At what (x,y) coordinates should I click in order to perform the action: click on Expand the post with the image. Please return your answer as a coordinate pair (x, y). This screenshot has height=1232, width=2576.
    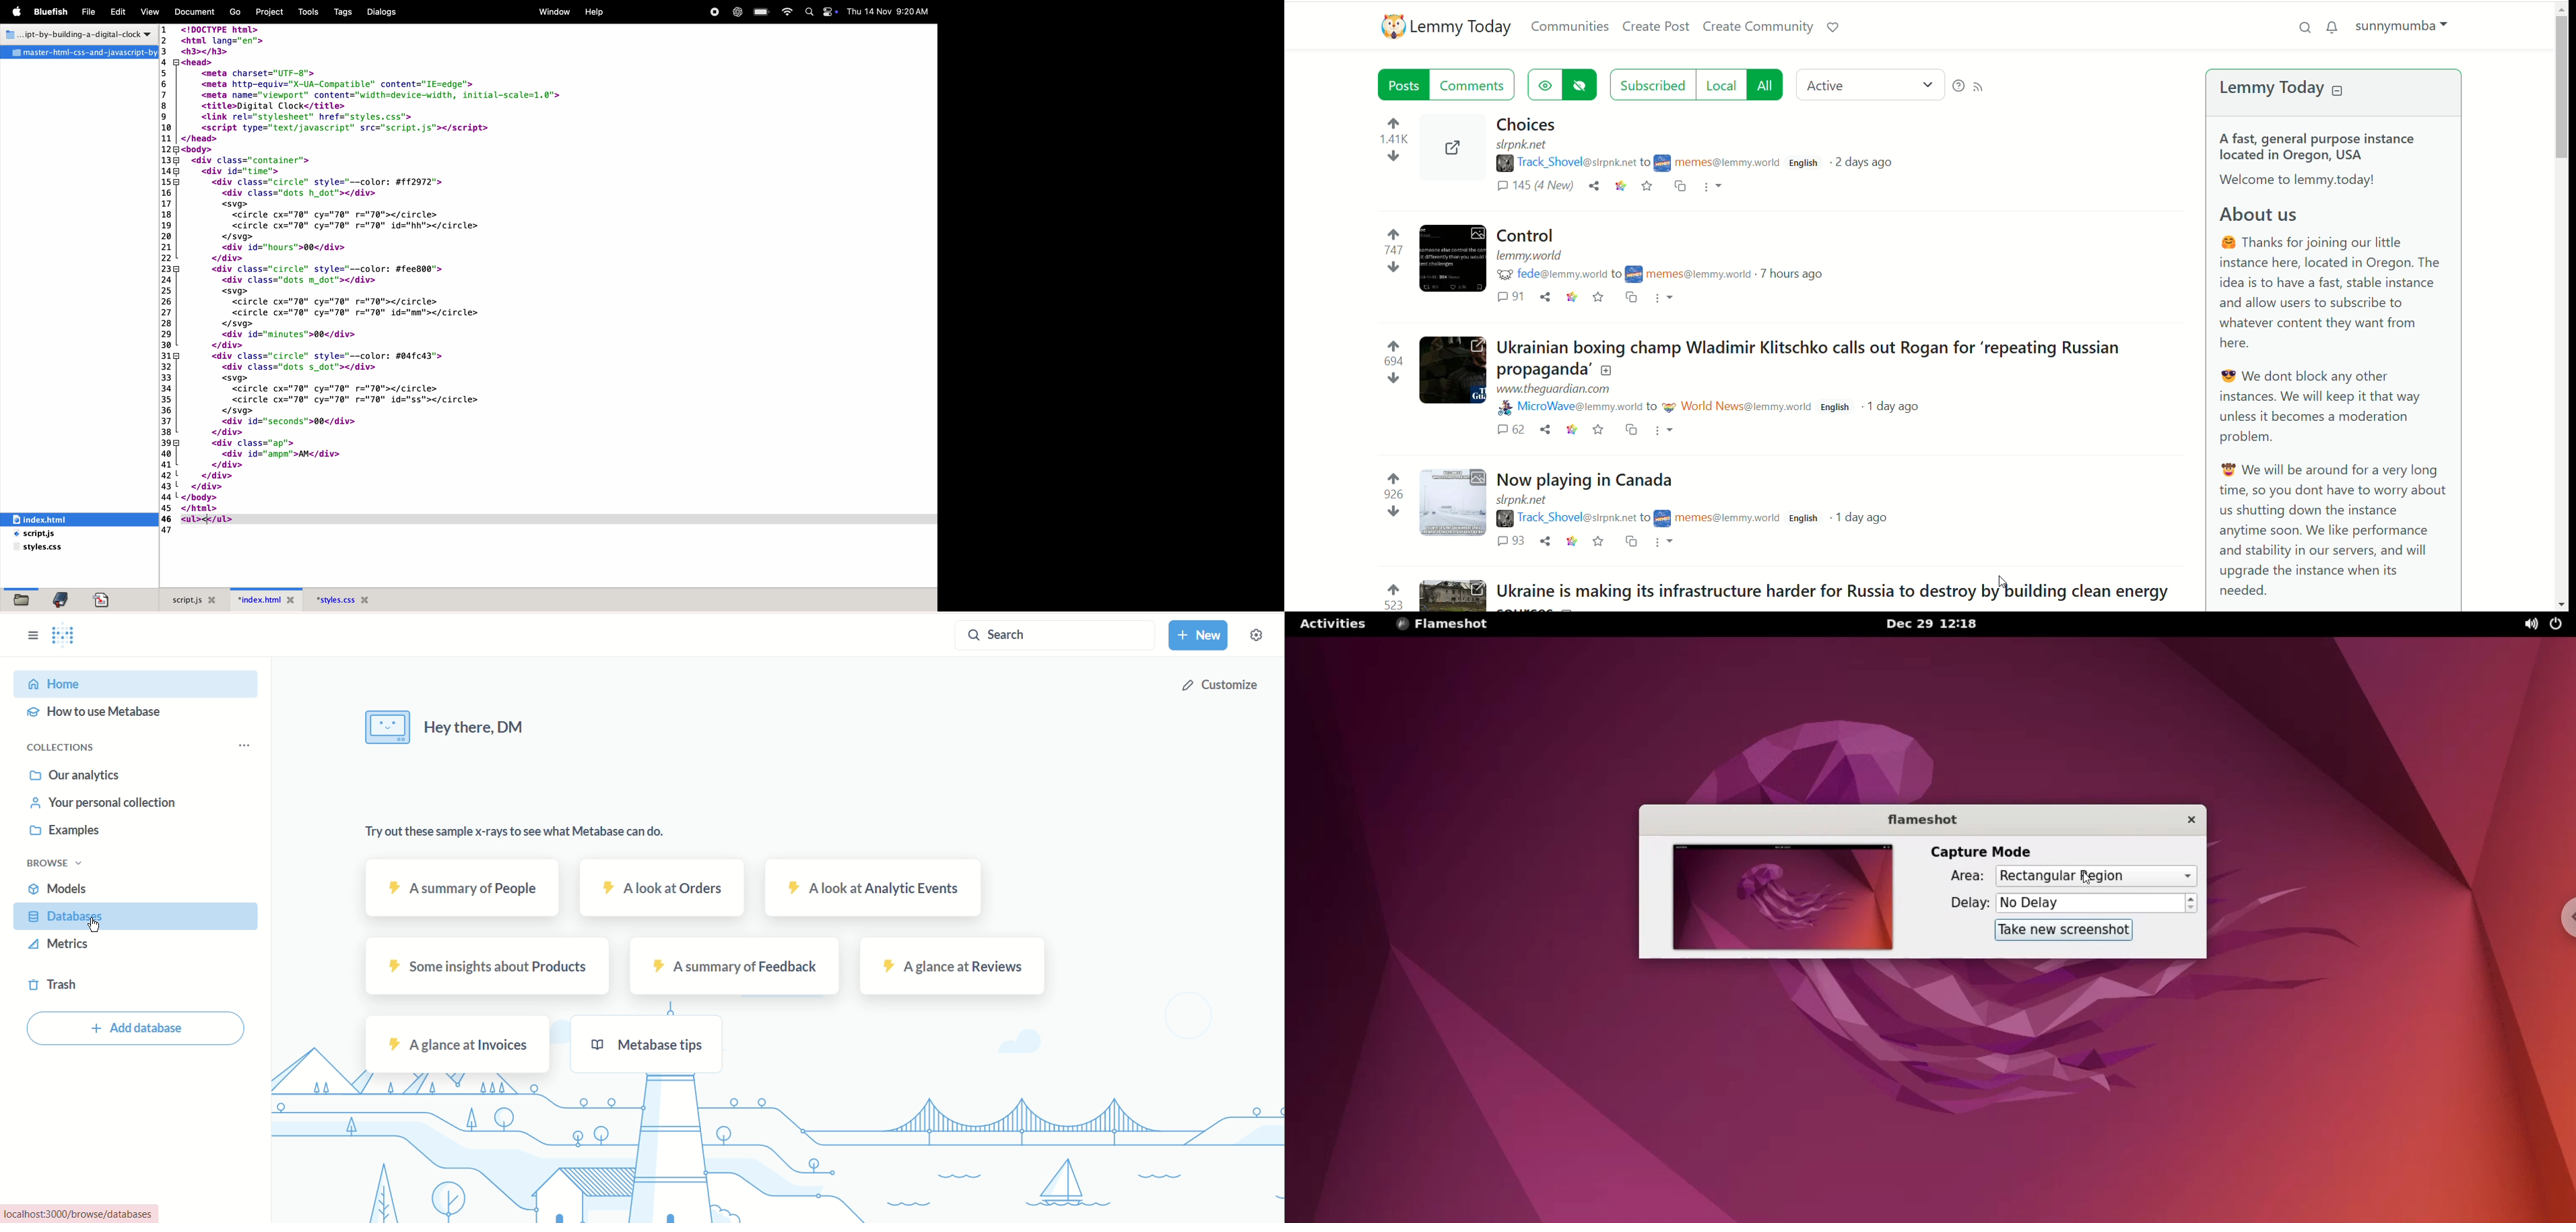
    Looking at the image, I should click on (1454, 258).